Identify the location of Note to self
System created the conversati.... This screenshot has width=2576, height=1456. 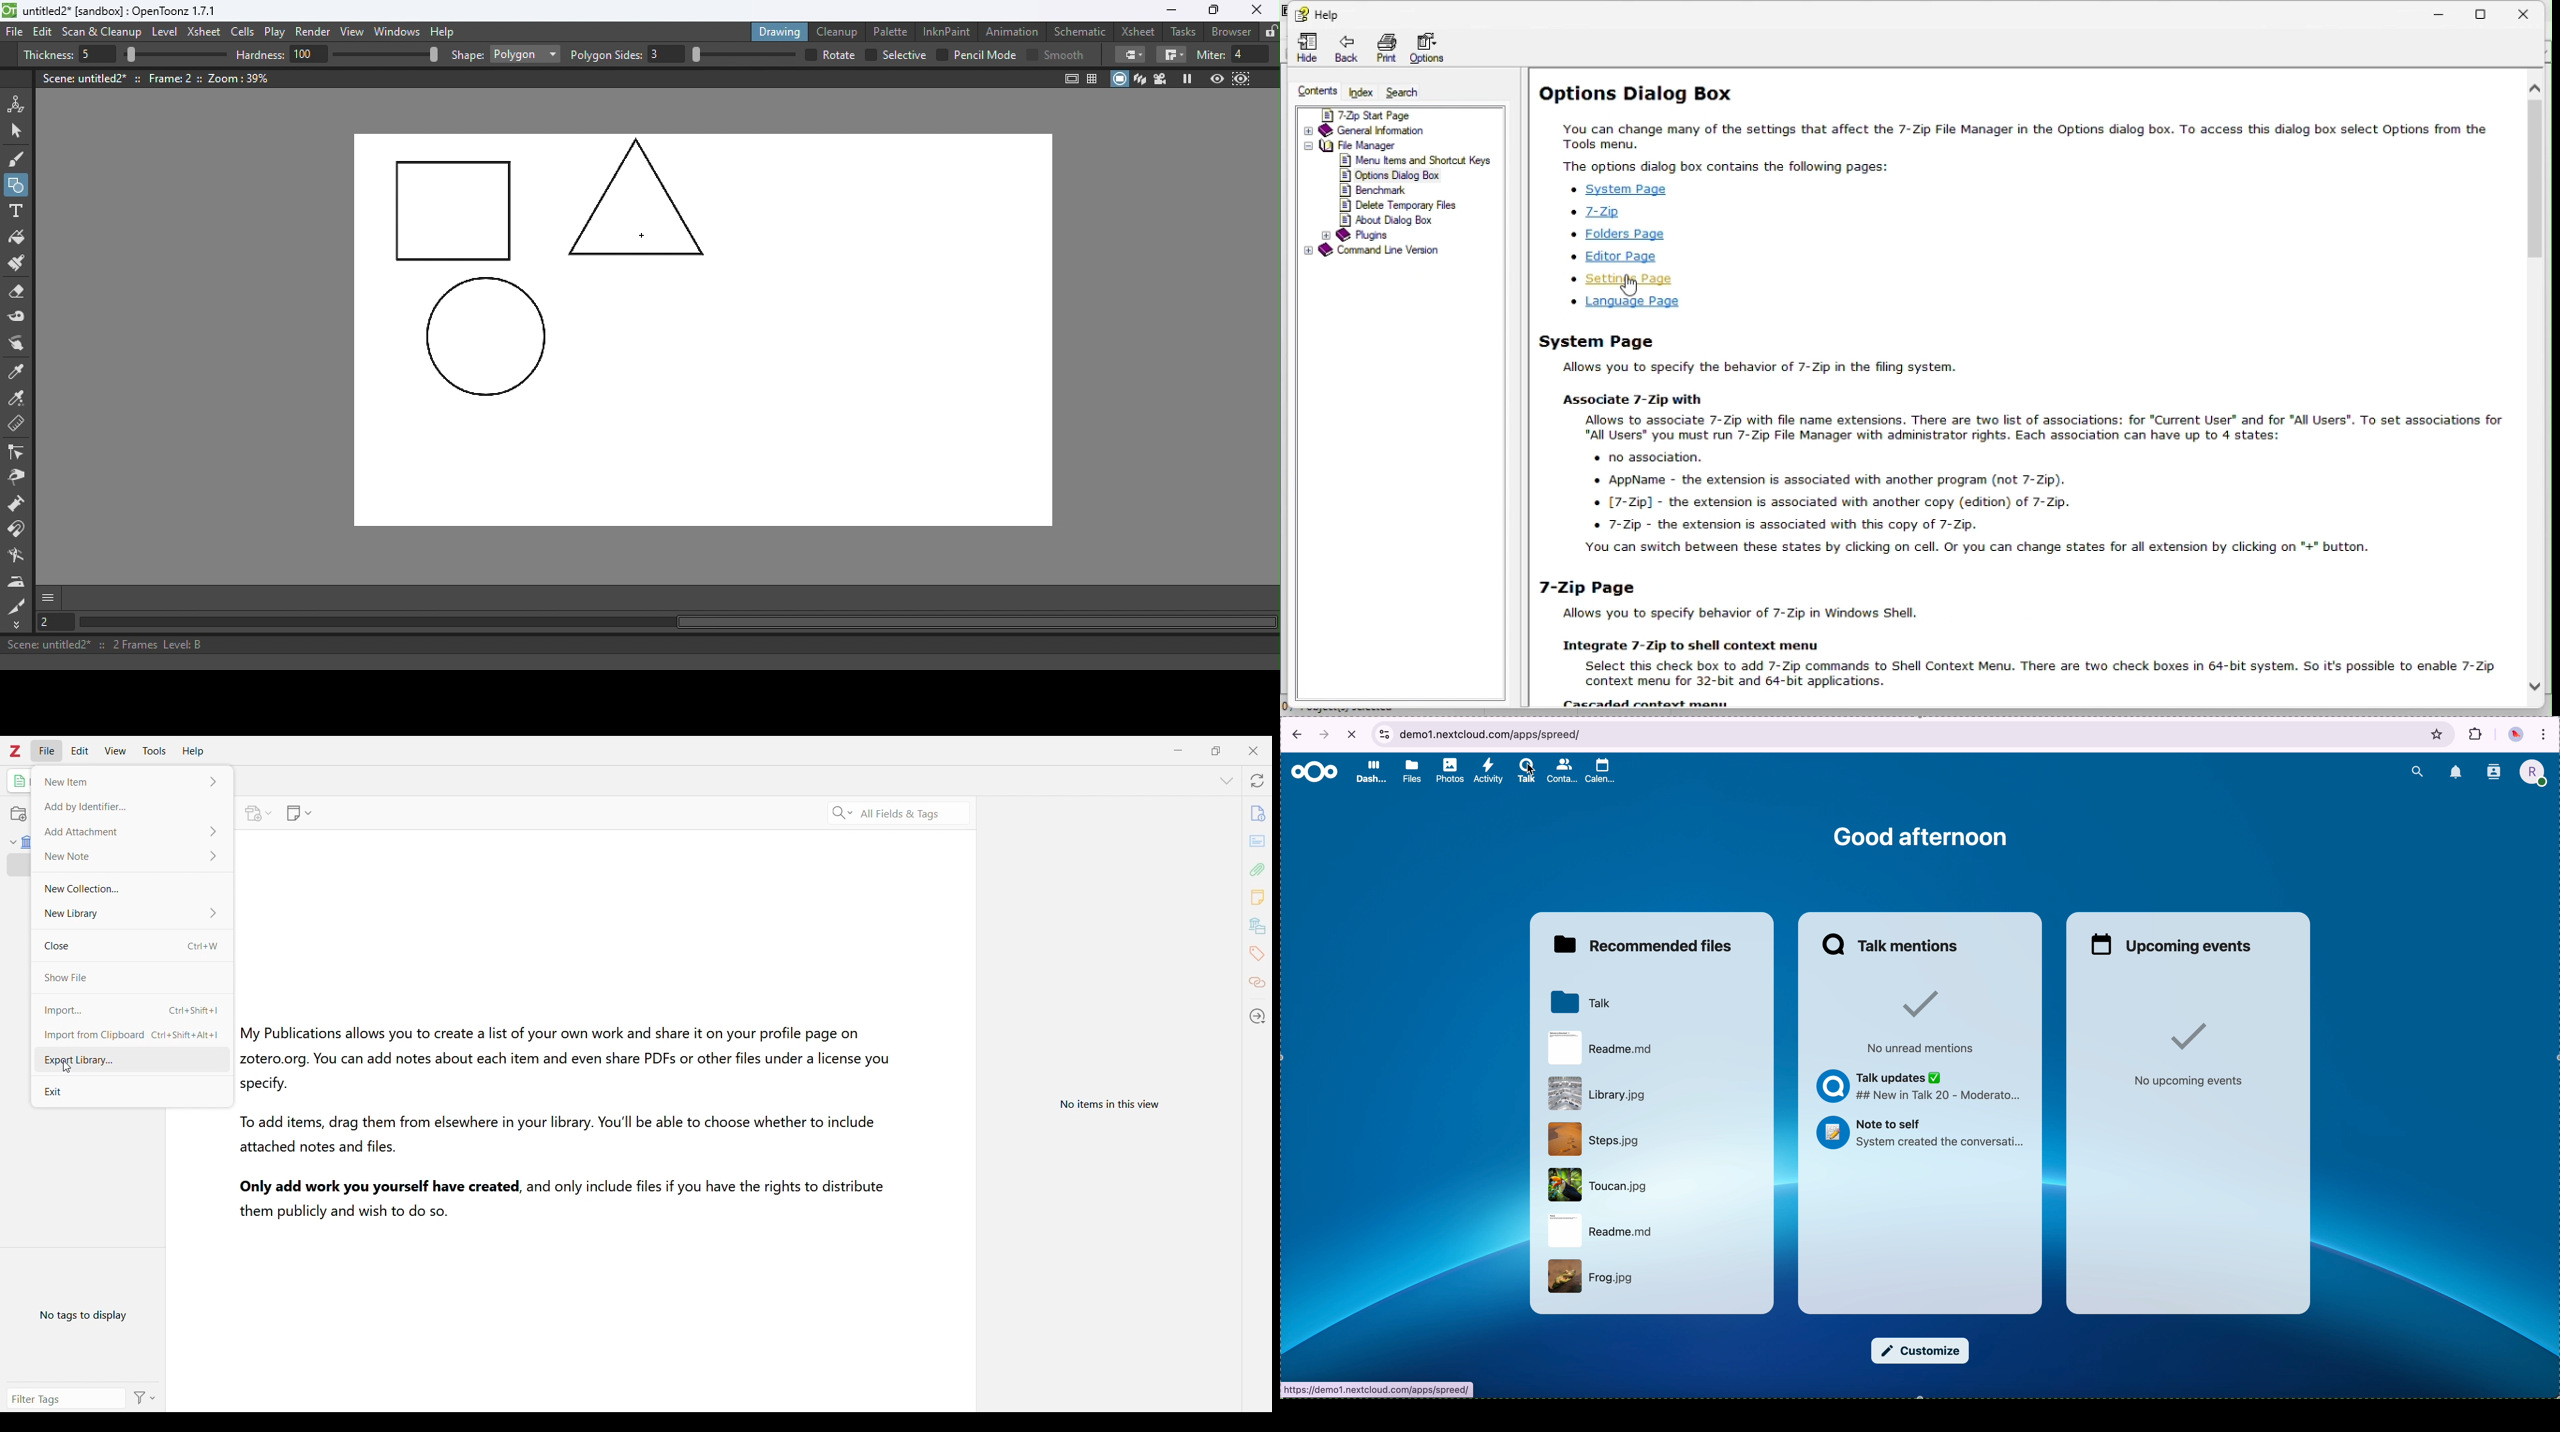
(1922, 1134).